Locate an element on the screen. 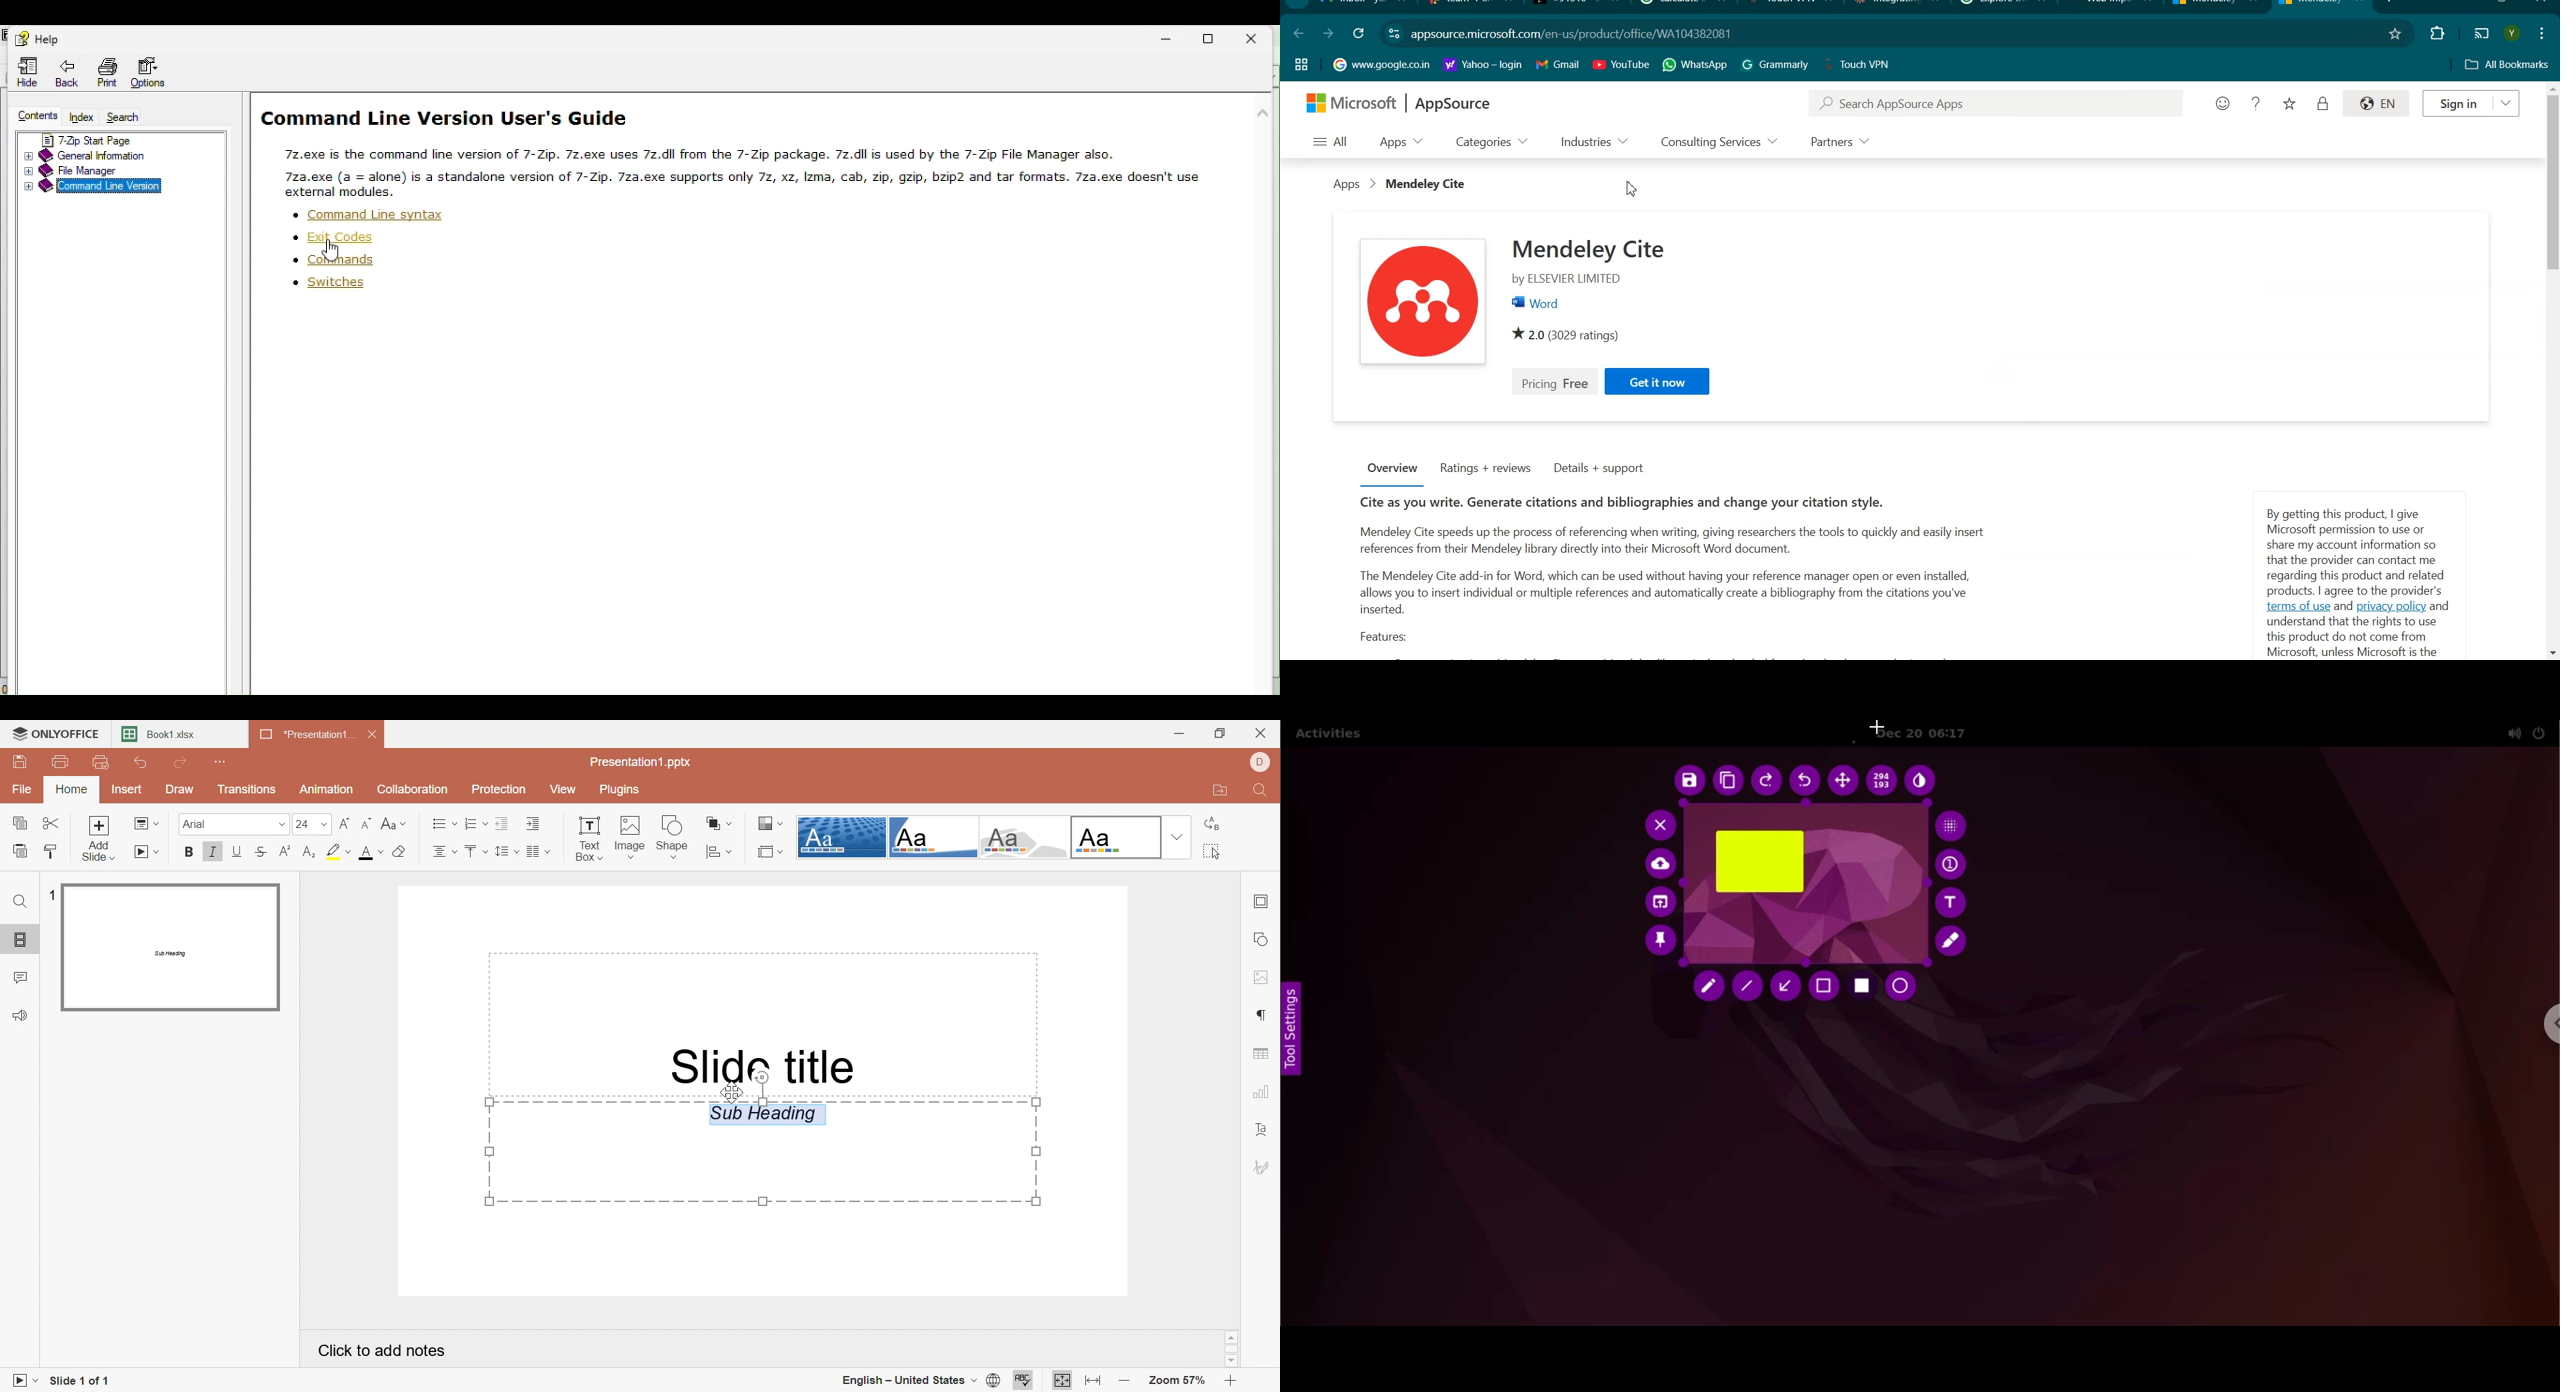 Image resolution: width=2576 pixels, height=1400 pixels. Cite as you write. Generate citations and bibliographies and change your citation style. is located at coordinates (1619, 502).